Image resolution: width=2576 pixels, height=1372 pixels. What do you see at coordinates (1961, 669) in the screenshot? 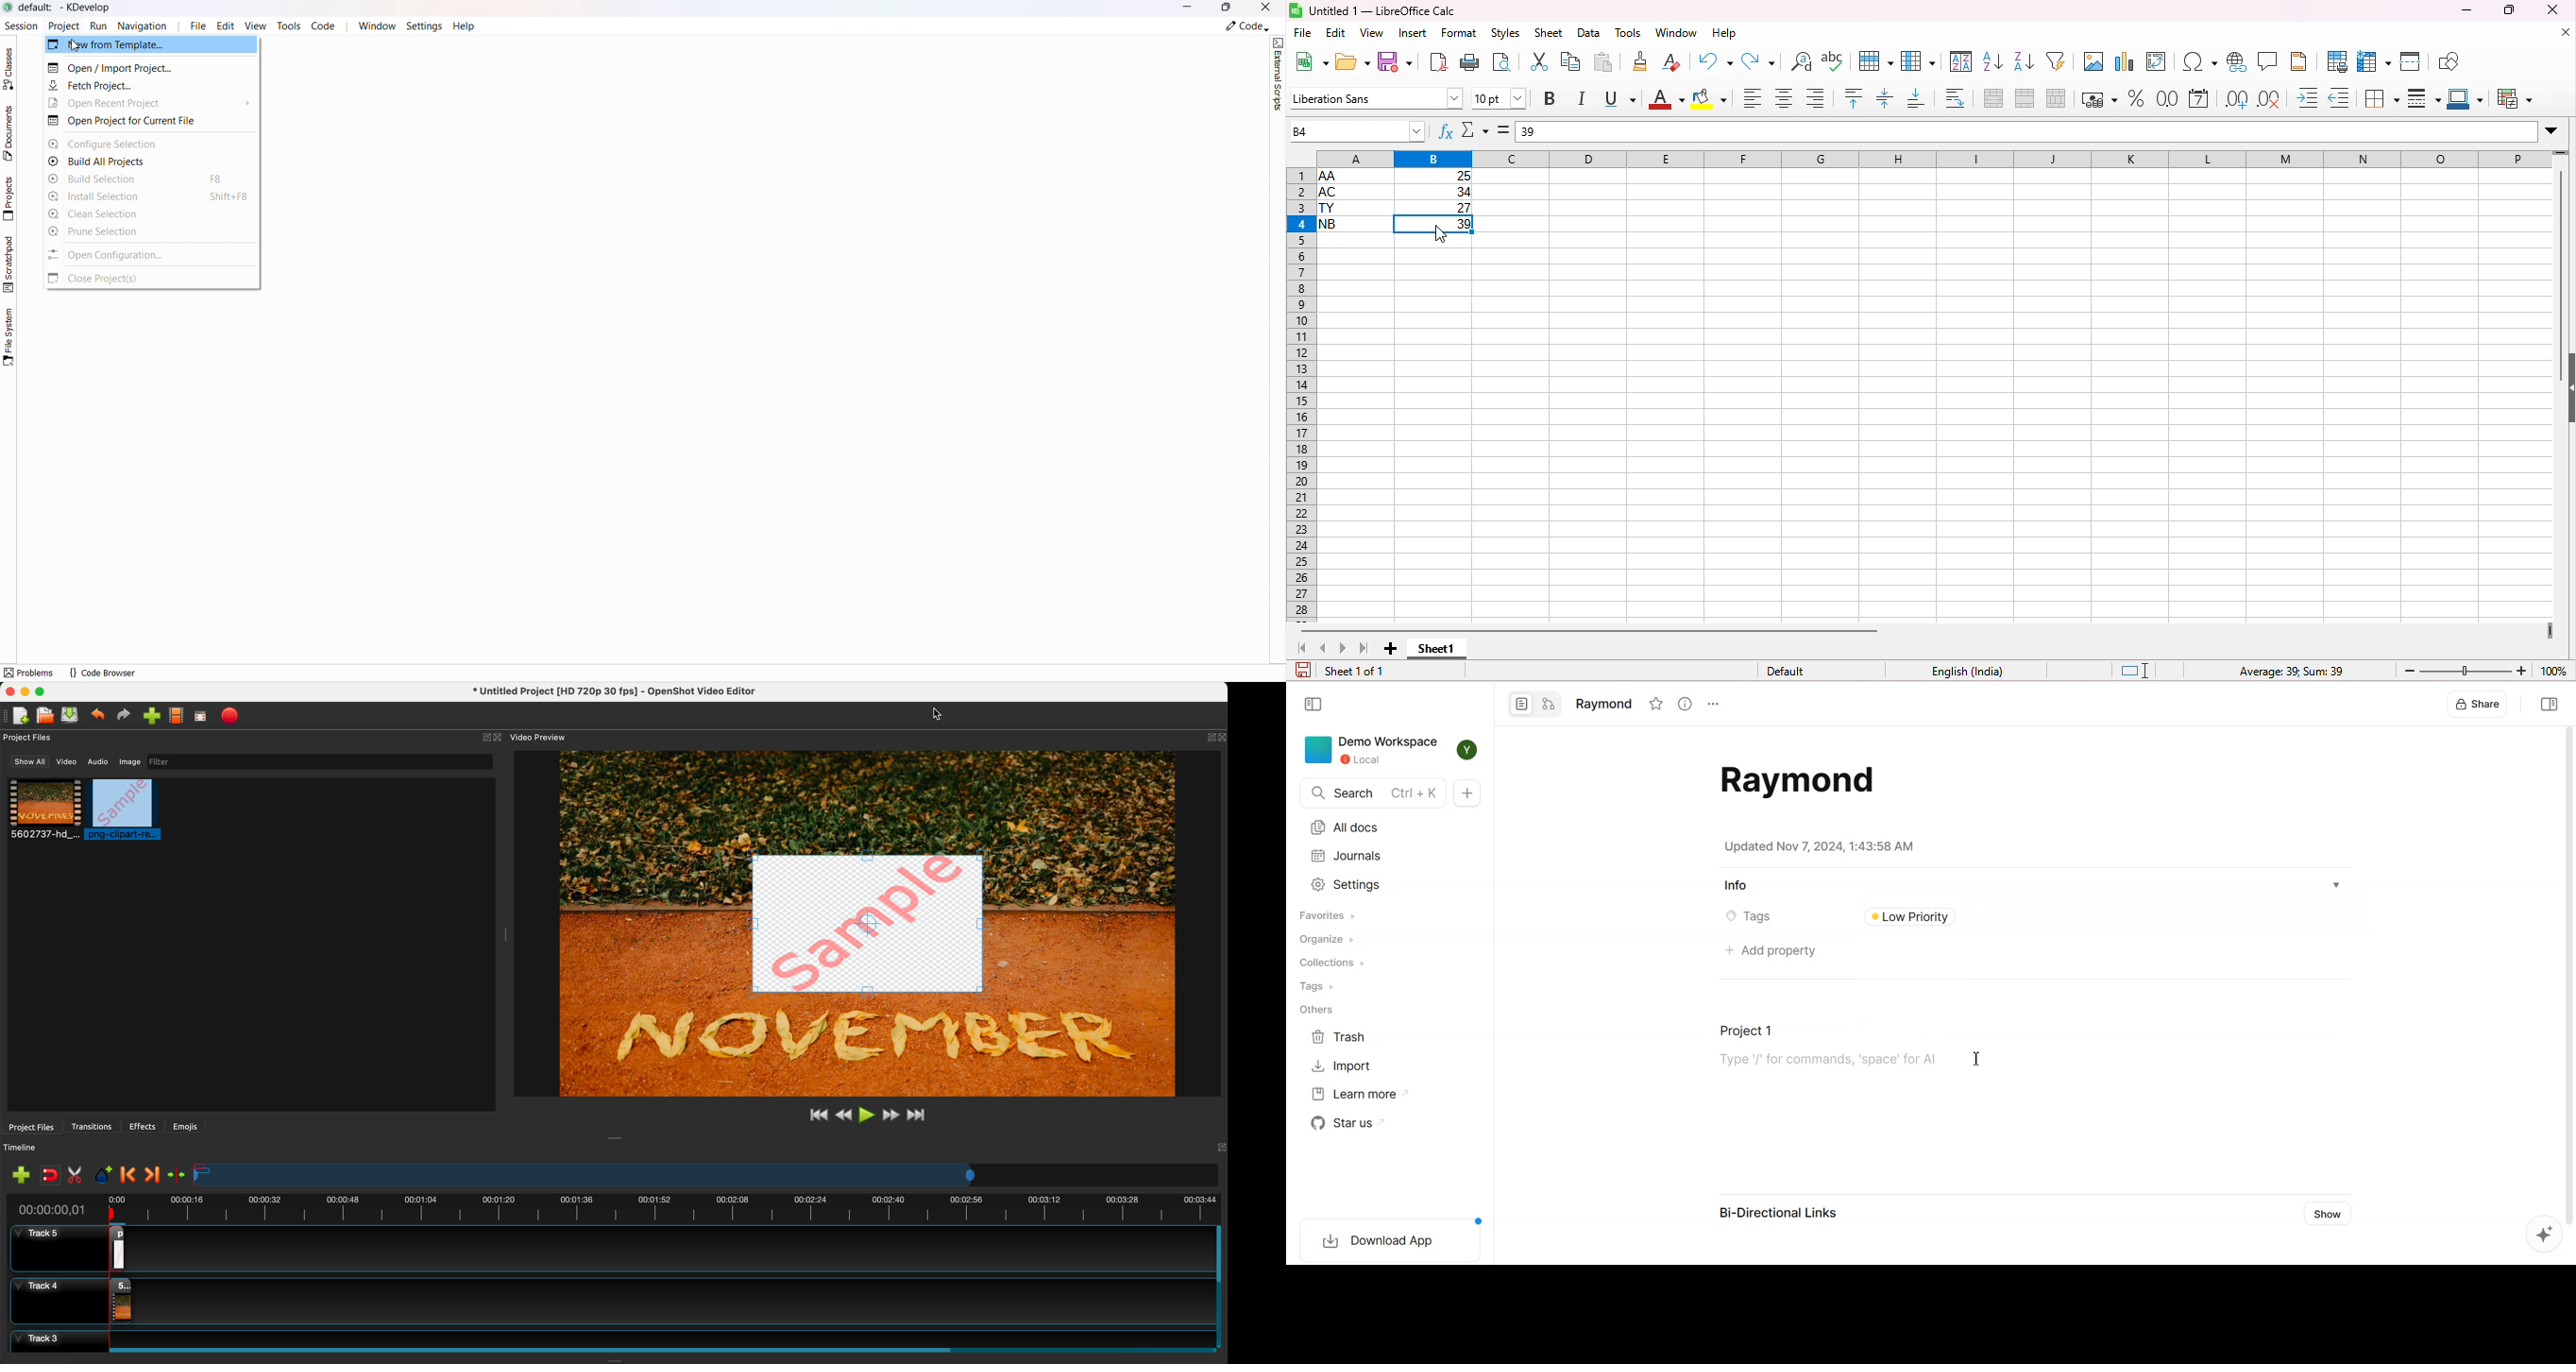
I see `language` at bounding box center [1961, 669].